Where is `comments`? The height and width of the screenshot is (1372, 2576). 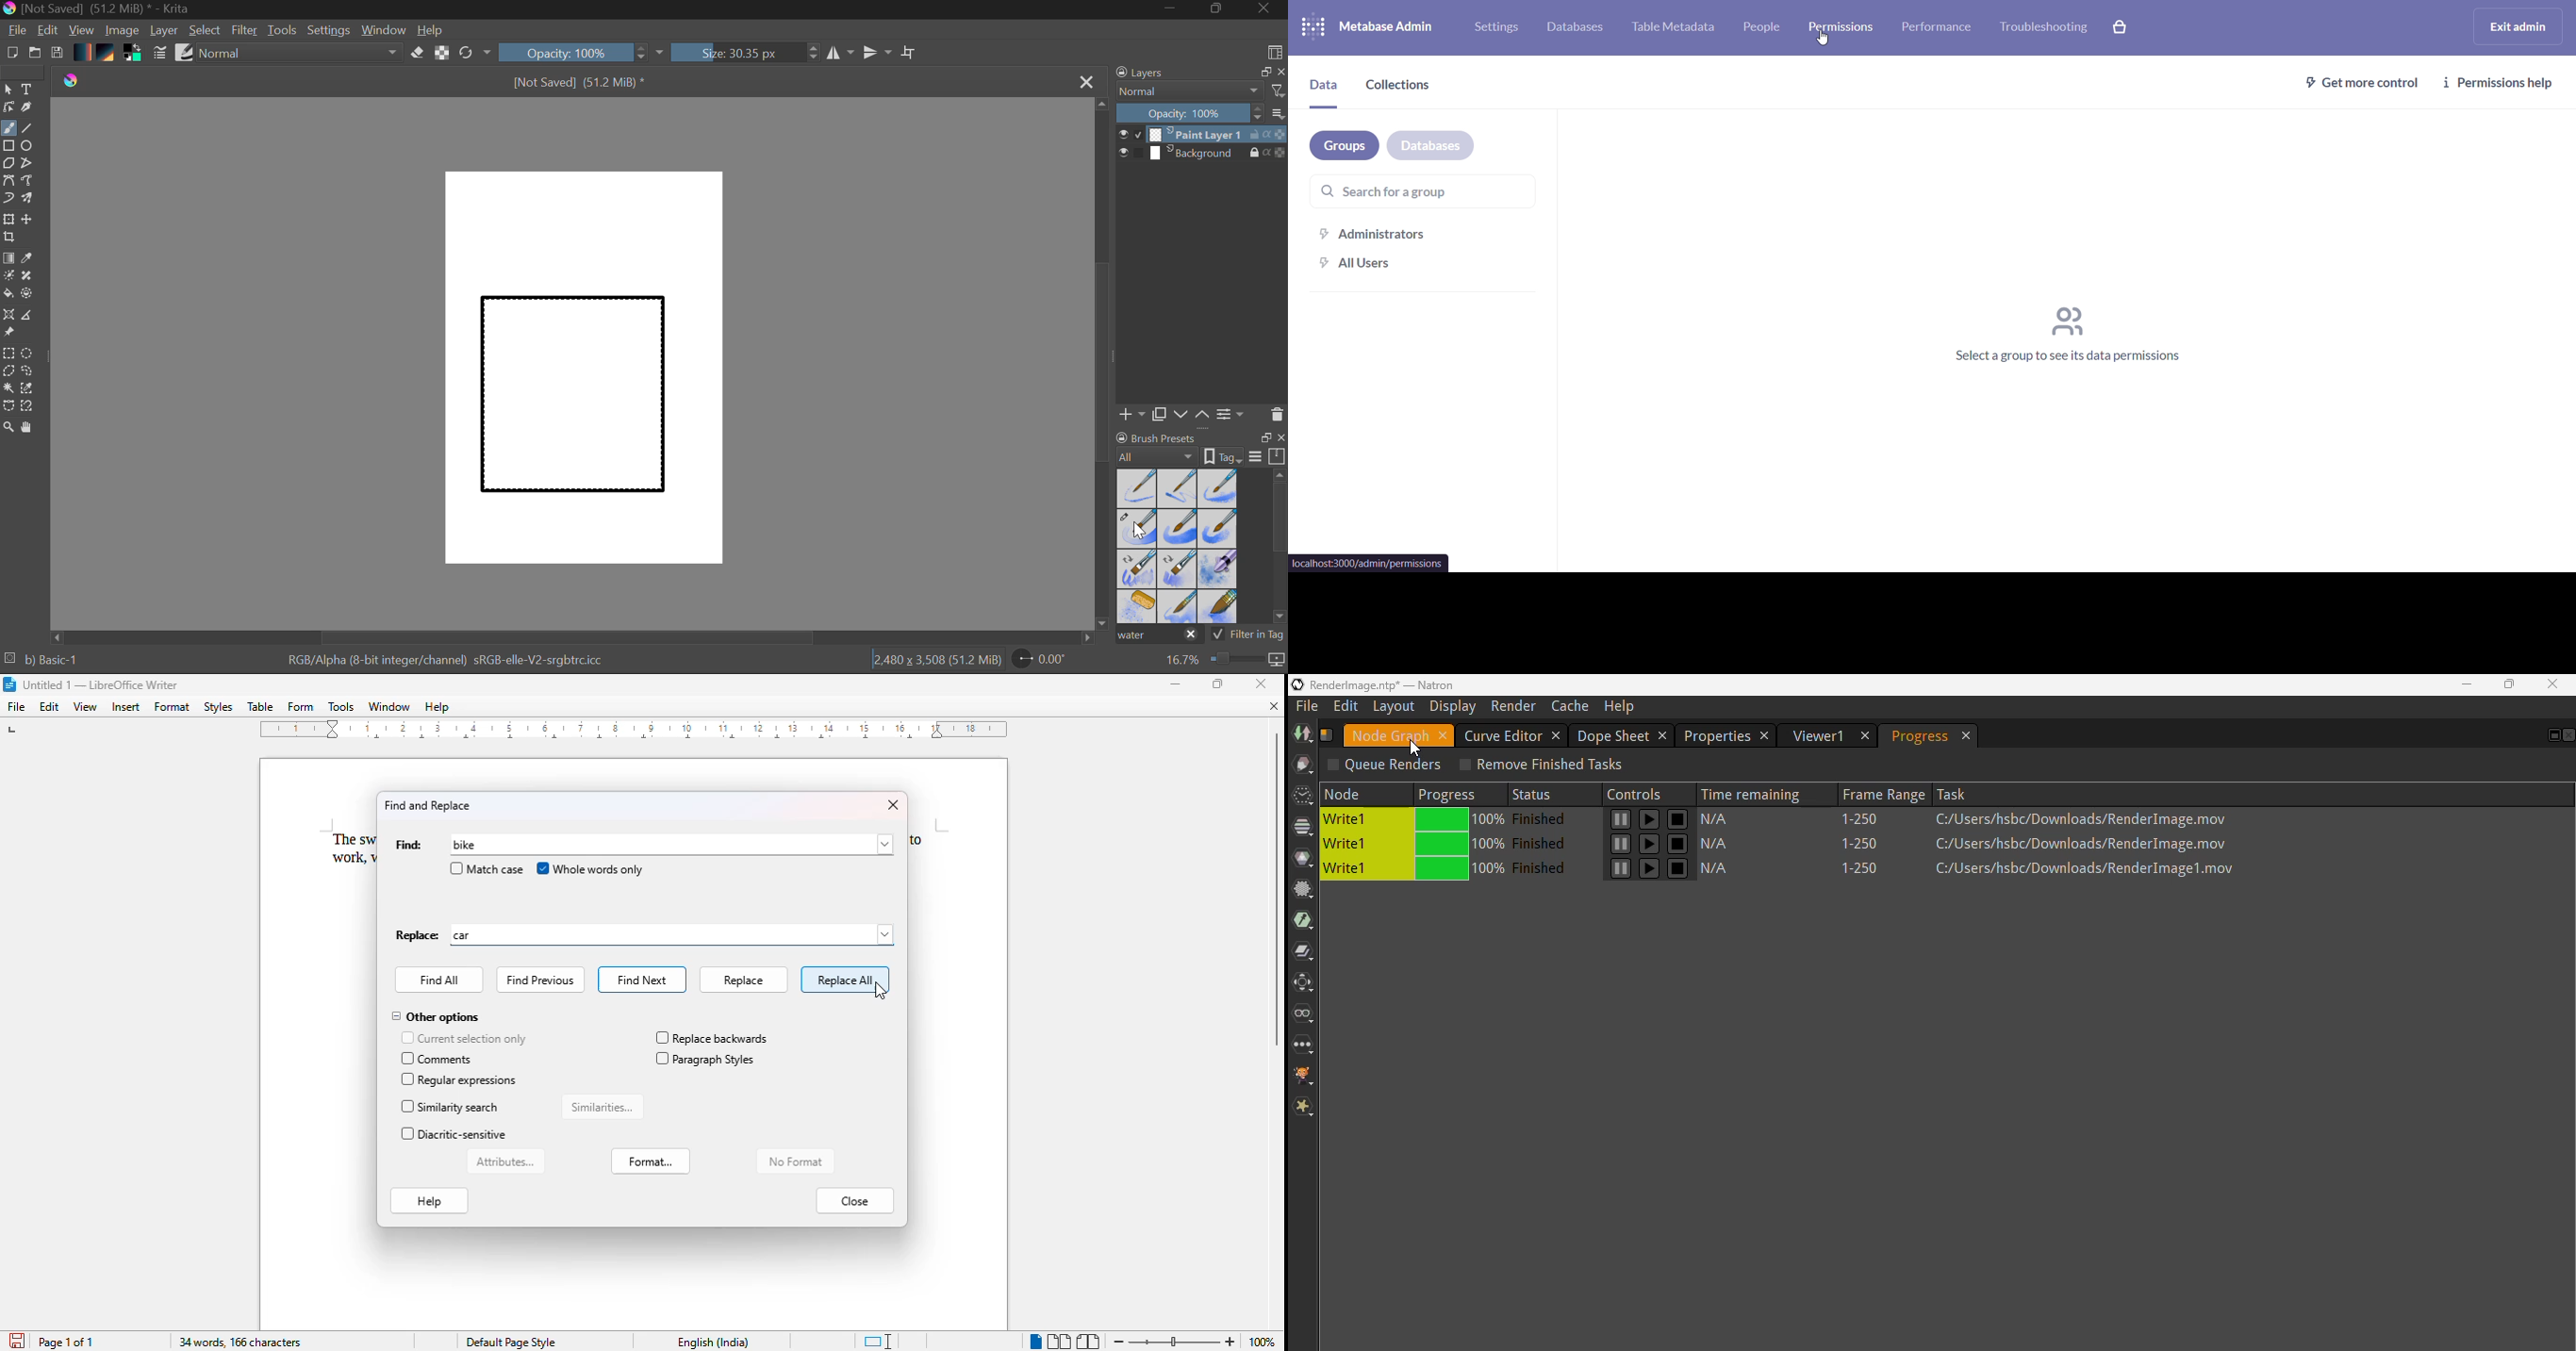
comments is located at coordinates (439, 1059).